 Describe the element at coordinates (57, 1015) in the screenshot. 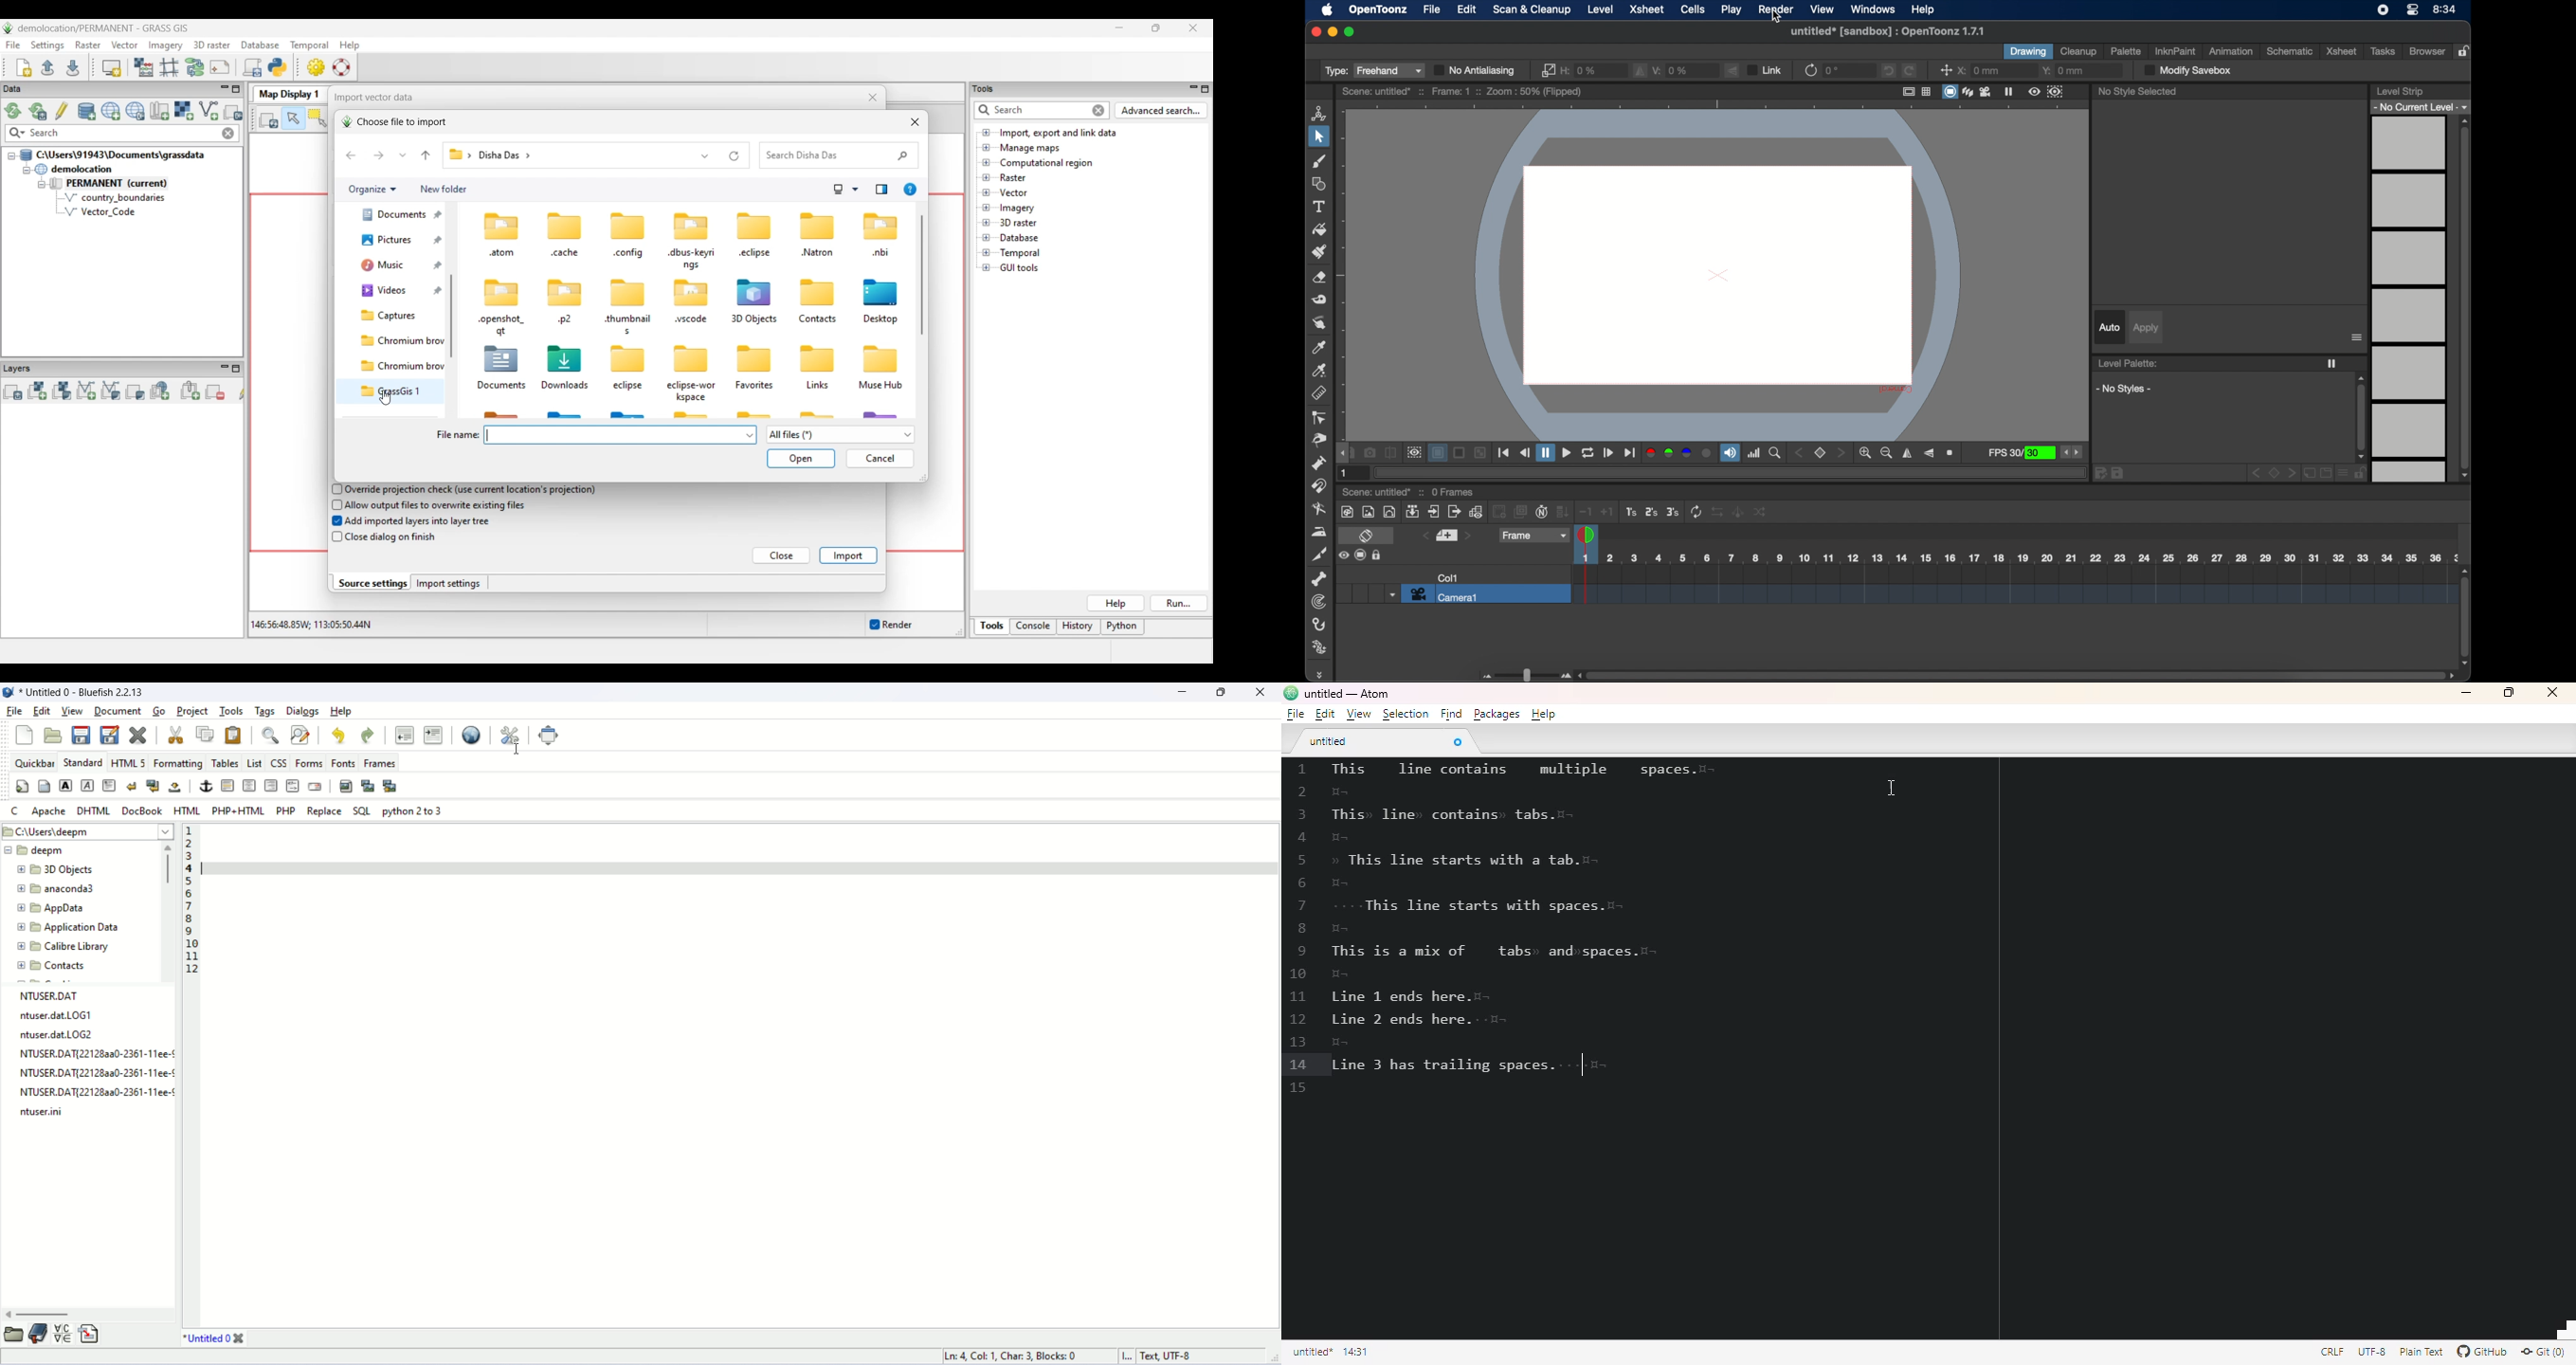

I see `ntuser.dat.LOG1` at that location.